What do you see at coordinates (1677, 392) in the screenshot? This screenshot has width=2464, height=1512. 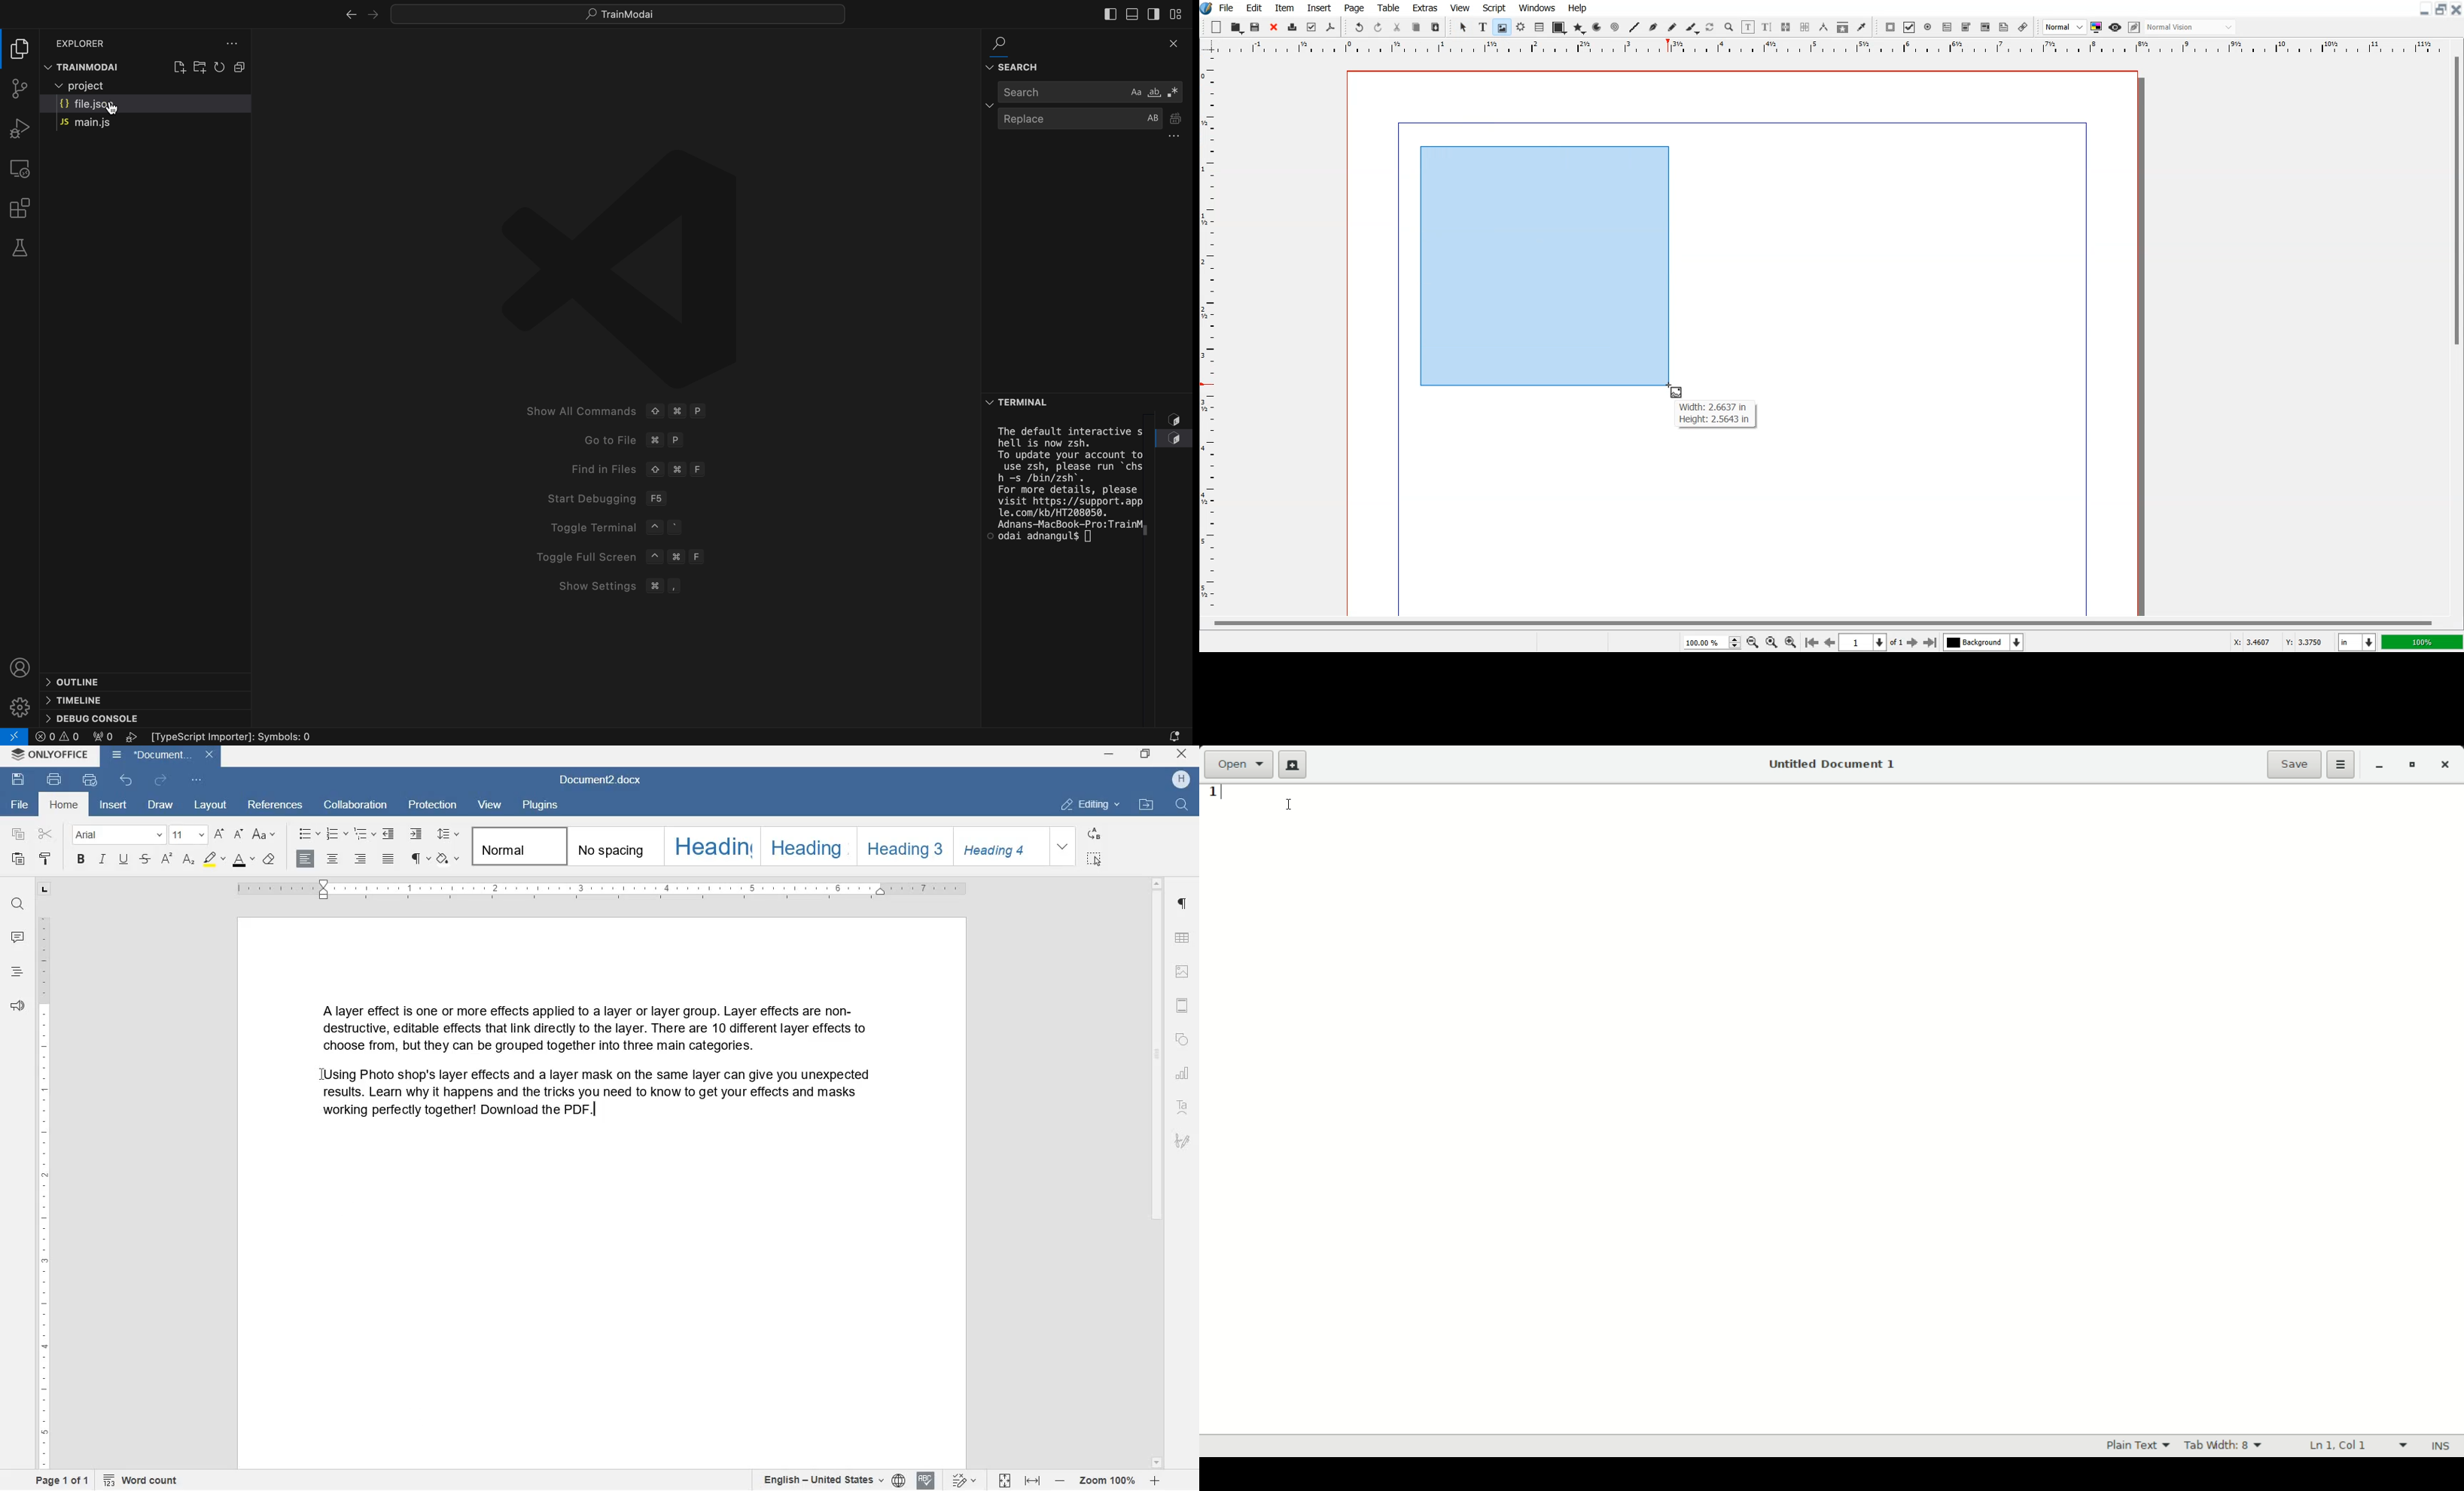 I see `Image frame Curser` at bounding box center [1677, 392].